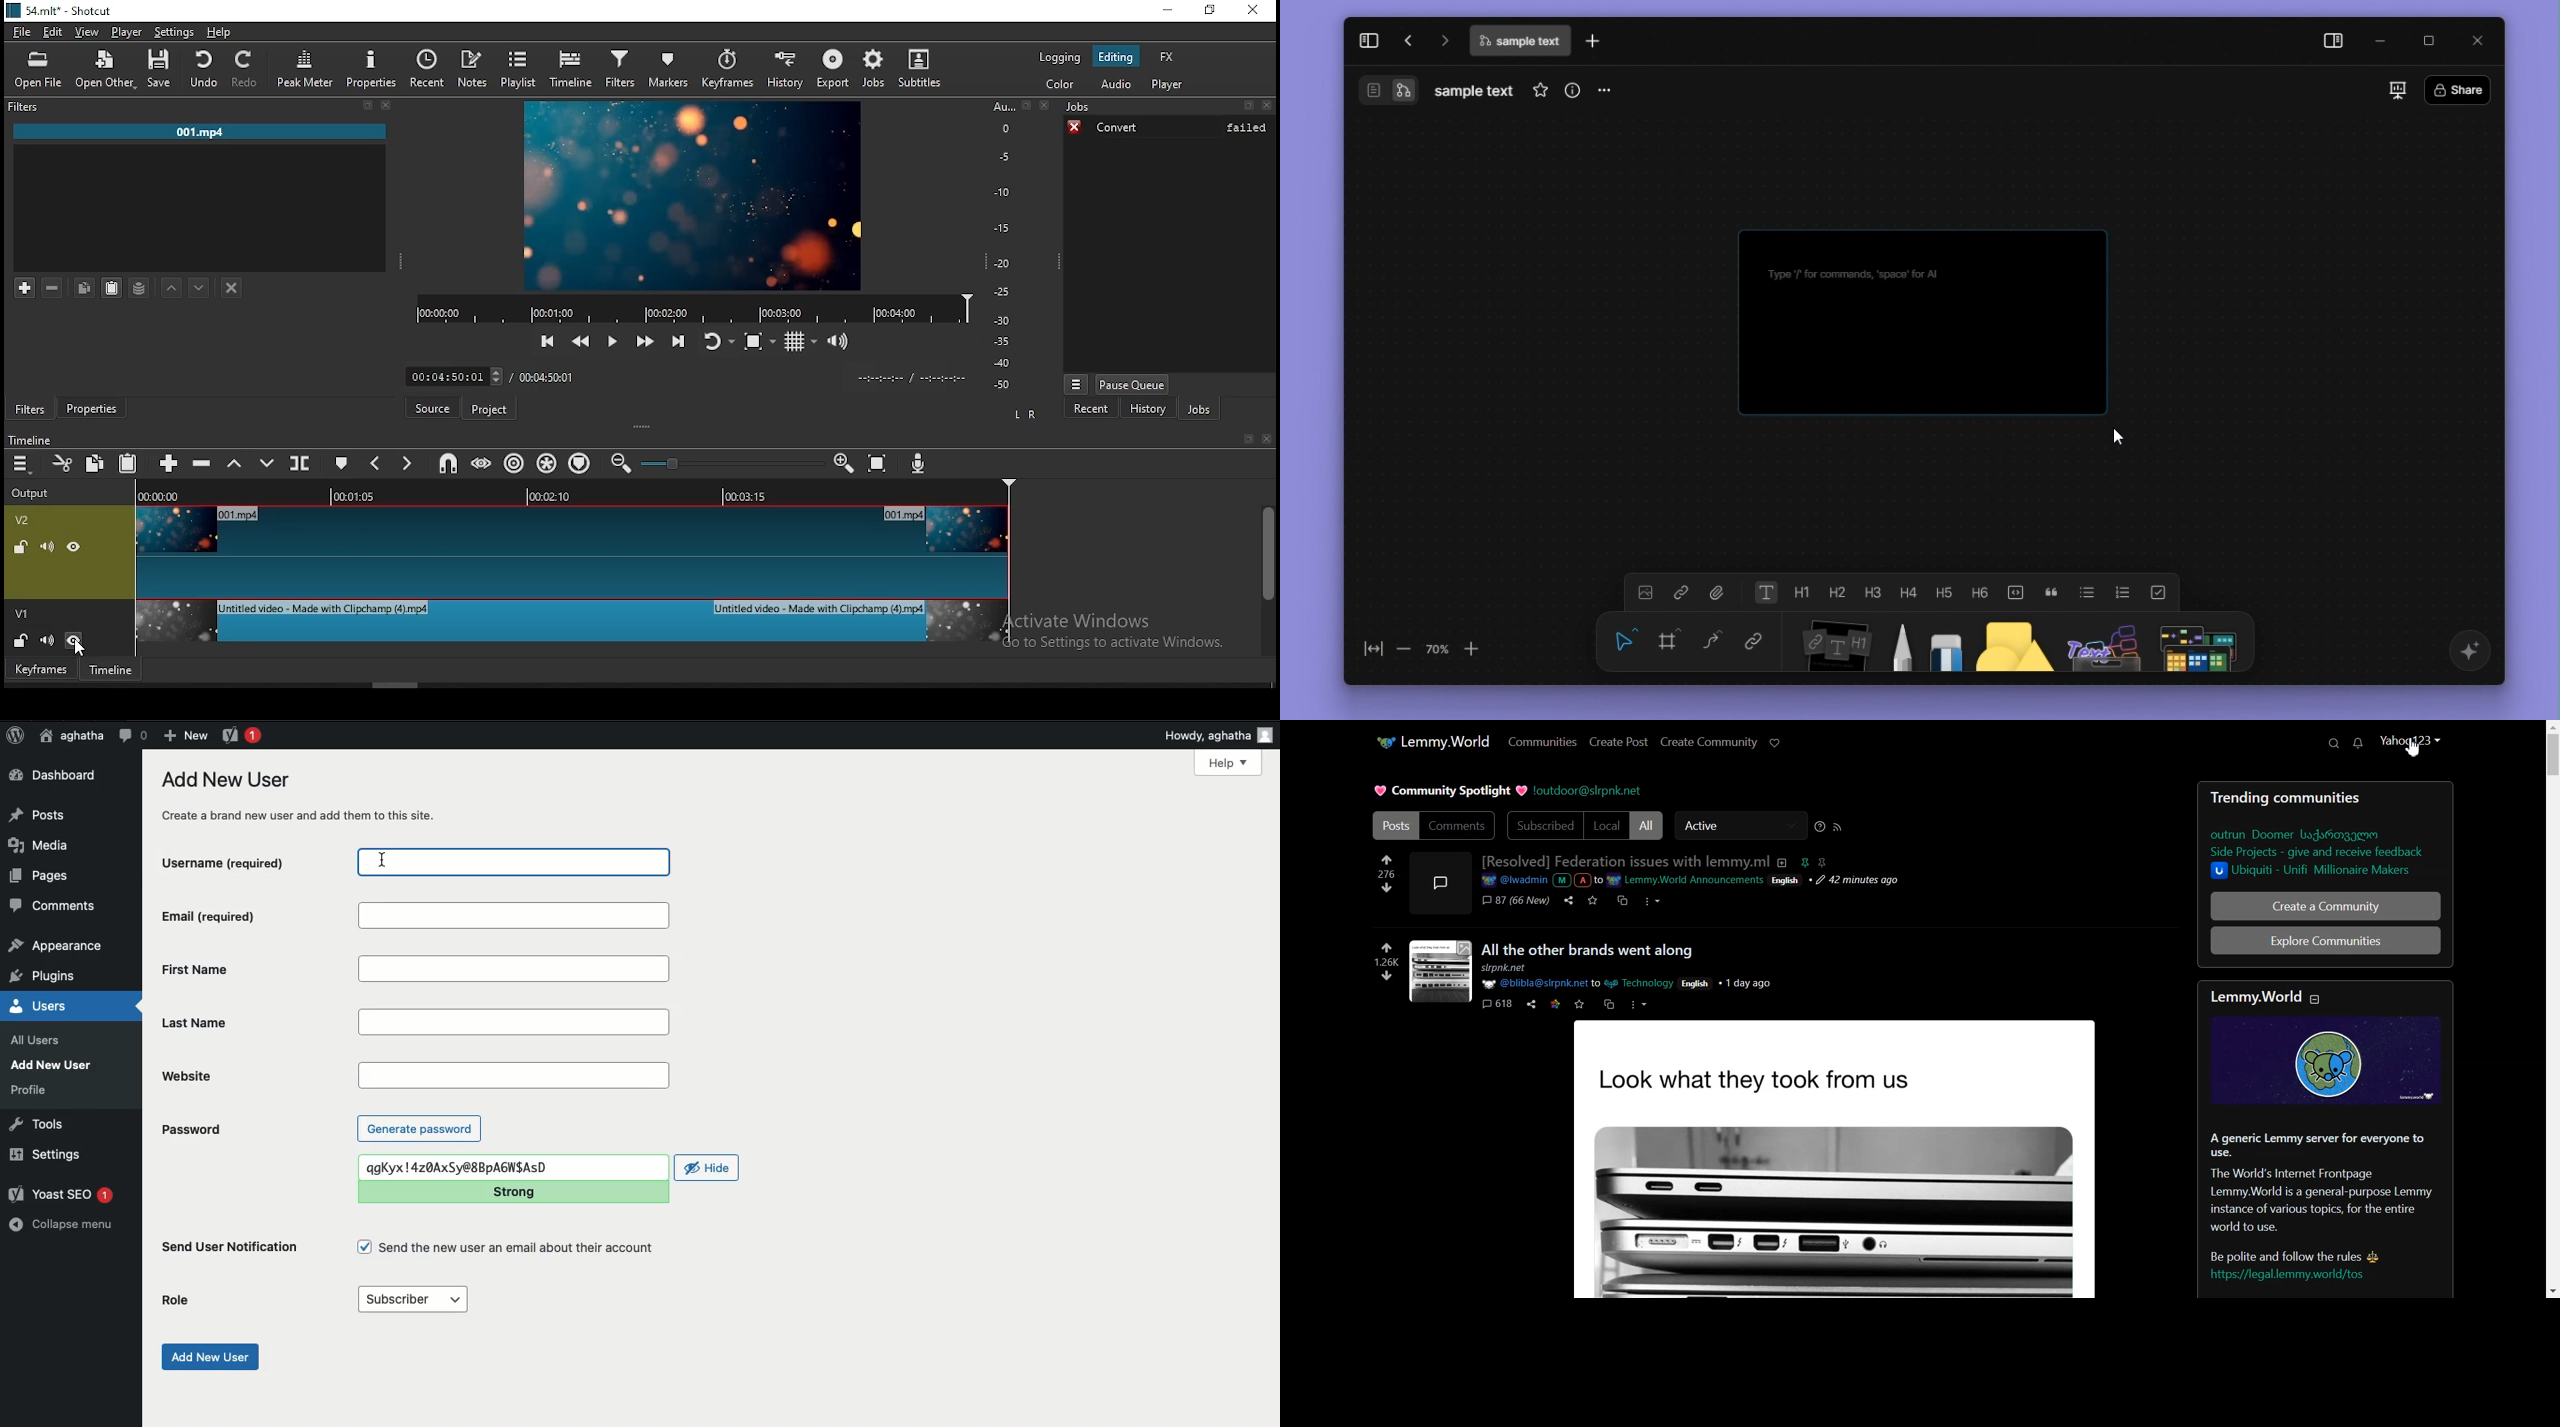  I want to click on lift, so click(233, 465).